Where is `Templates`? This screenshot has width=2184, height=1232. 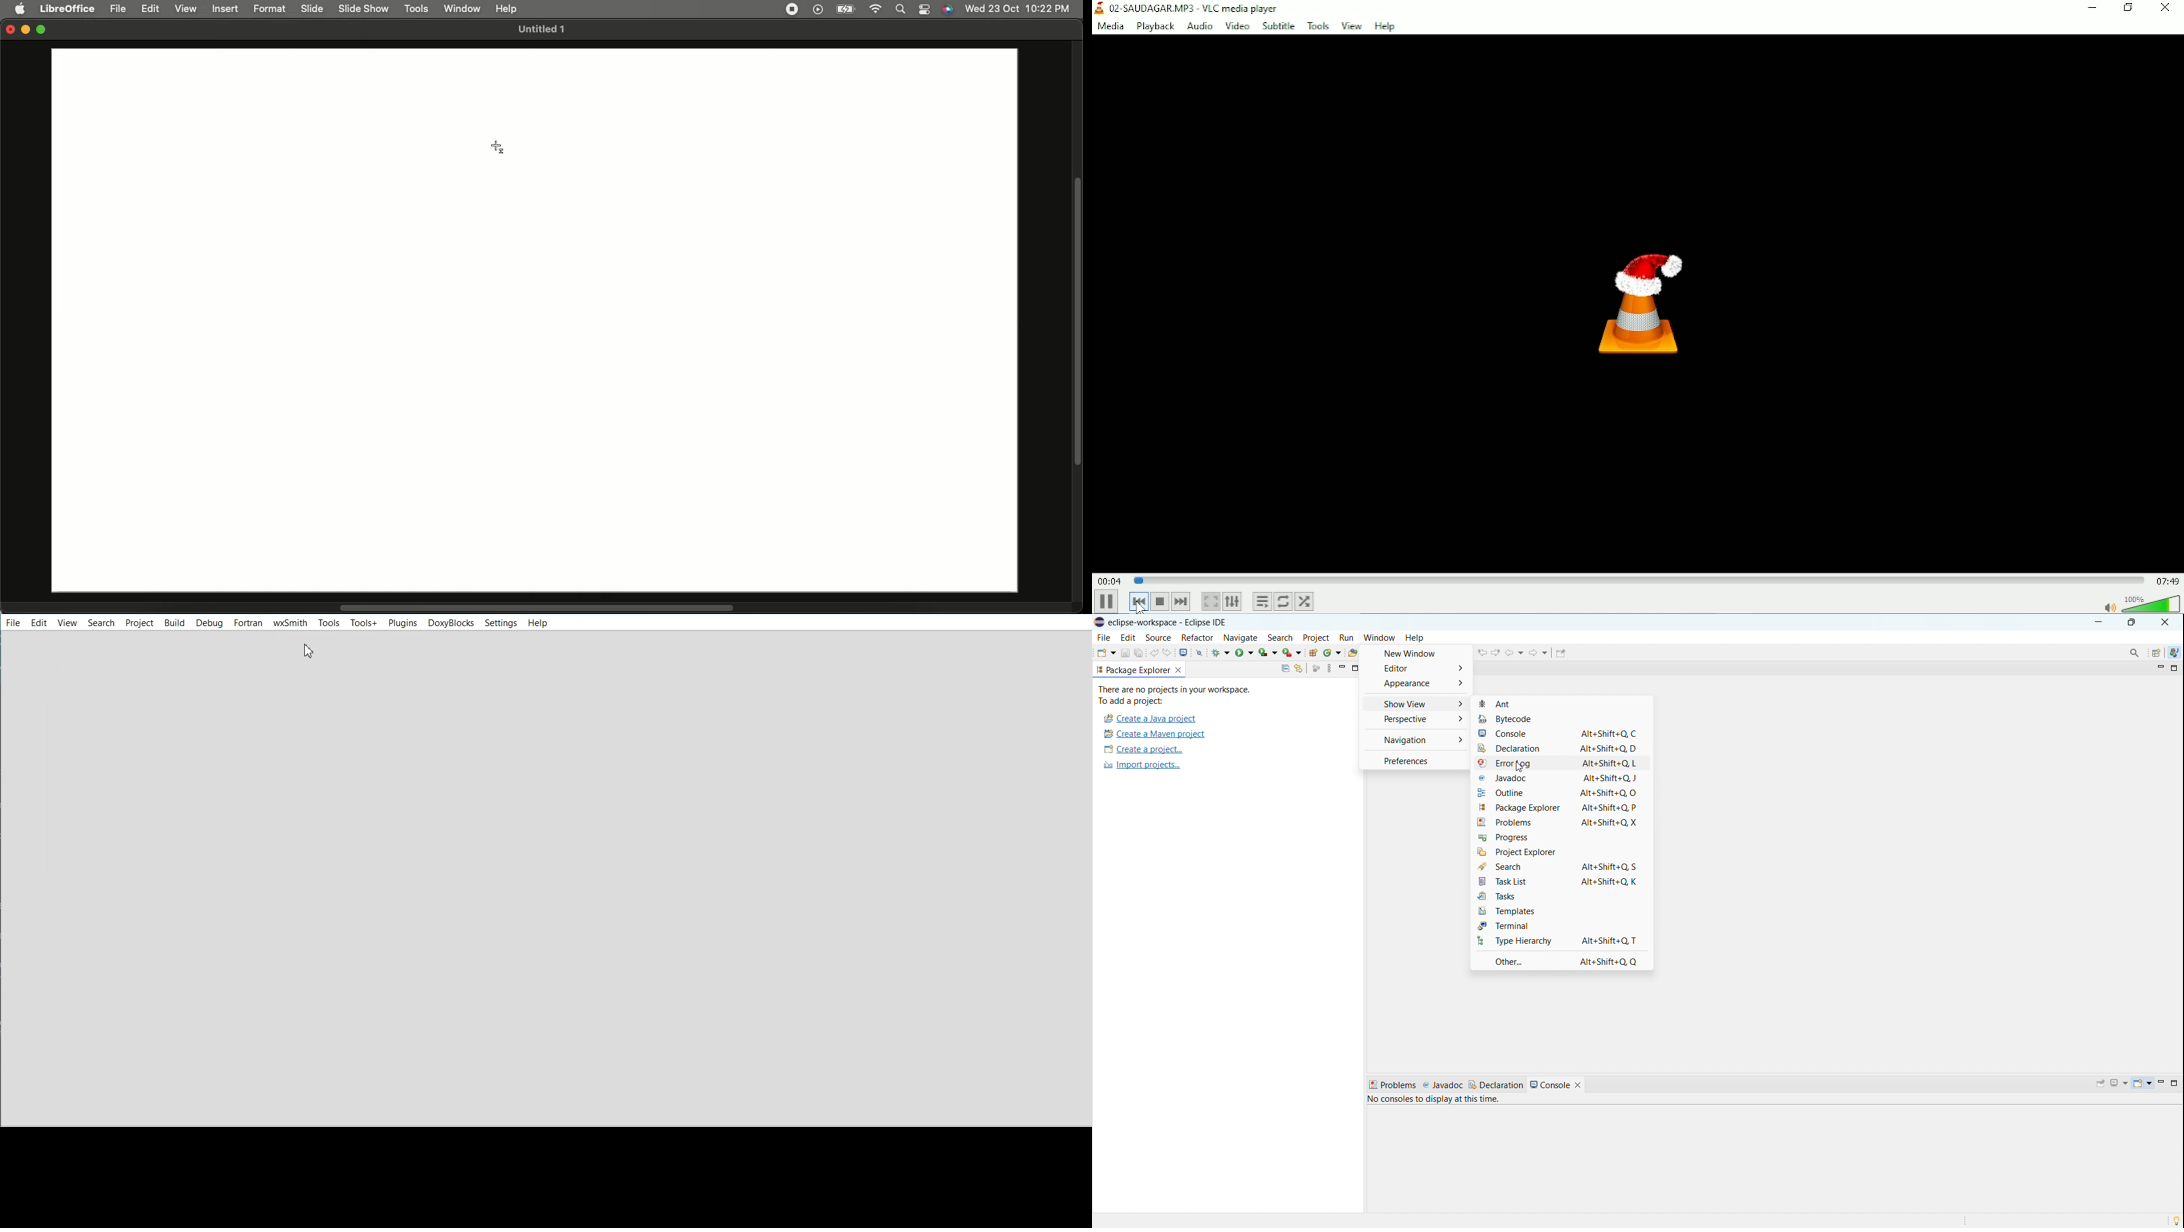 Templates is located at coordinates (1548, 911).